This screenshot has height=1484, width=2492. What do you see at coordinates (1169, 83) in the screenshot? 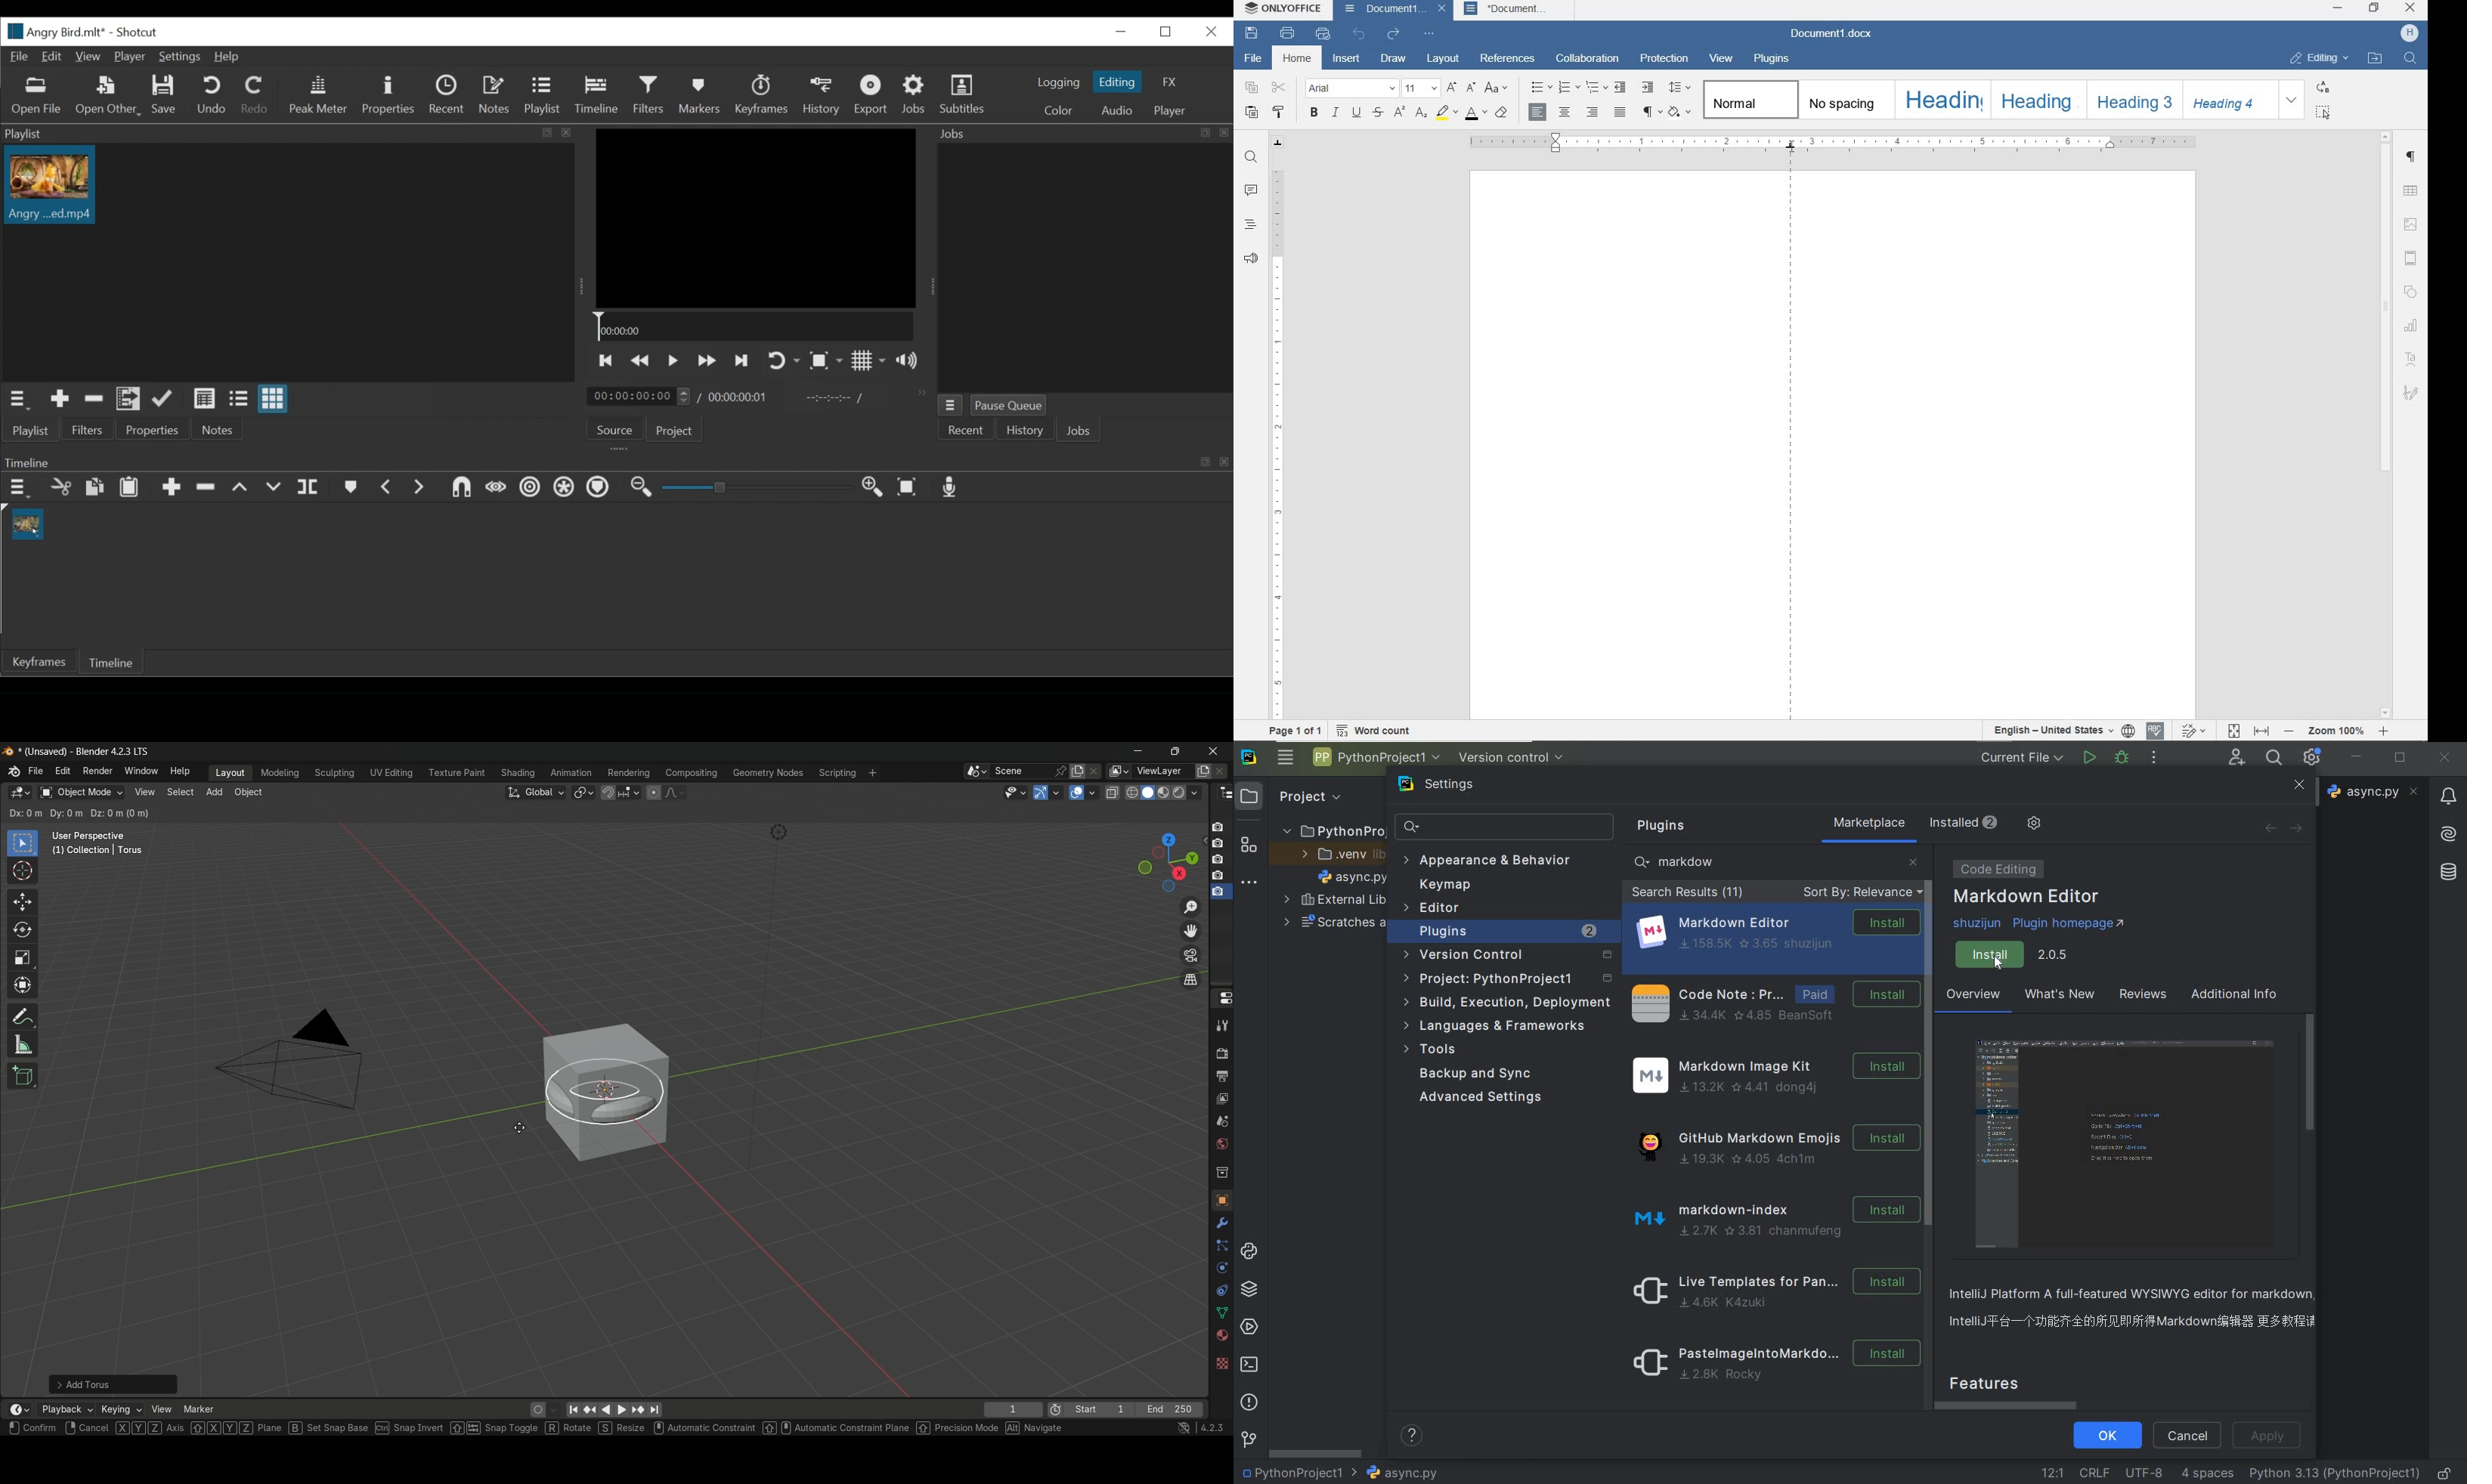
I see `FX` at bounding box center [1169, 83].